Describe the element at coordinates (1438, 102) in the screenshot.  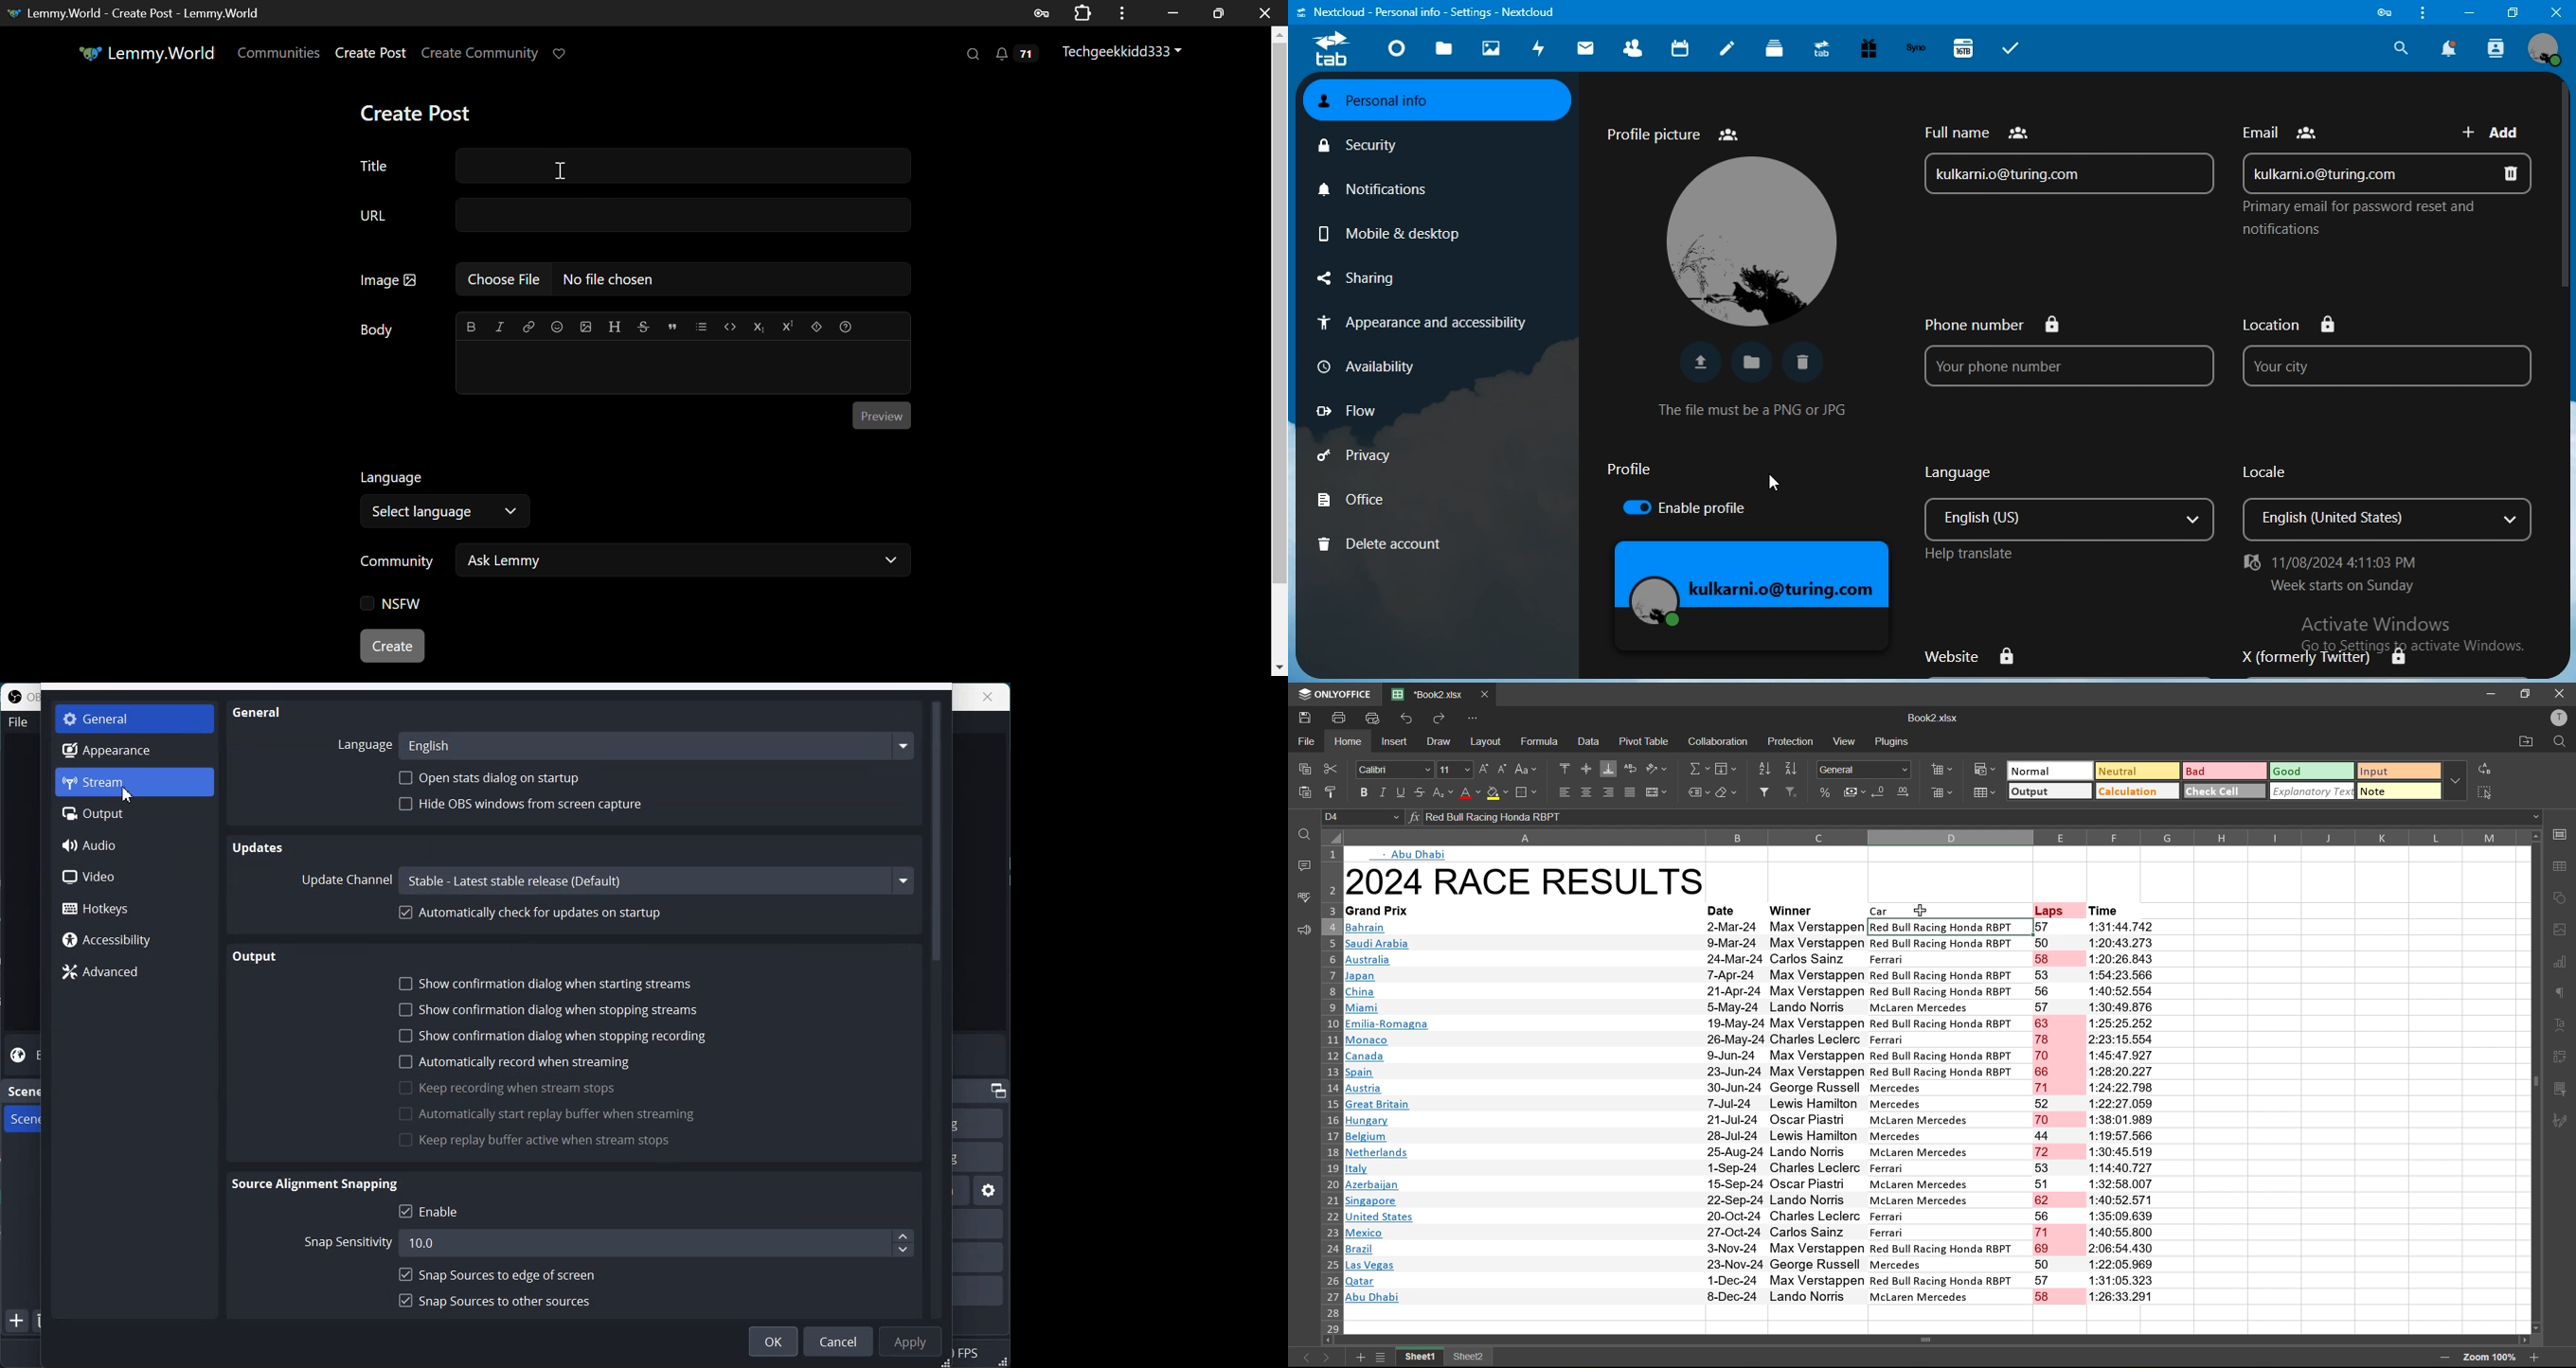
I see `personal info` at that location.